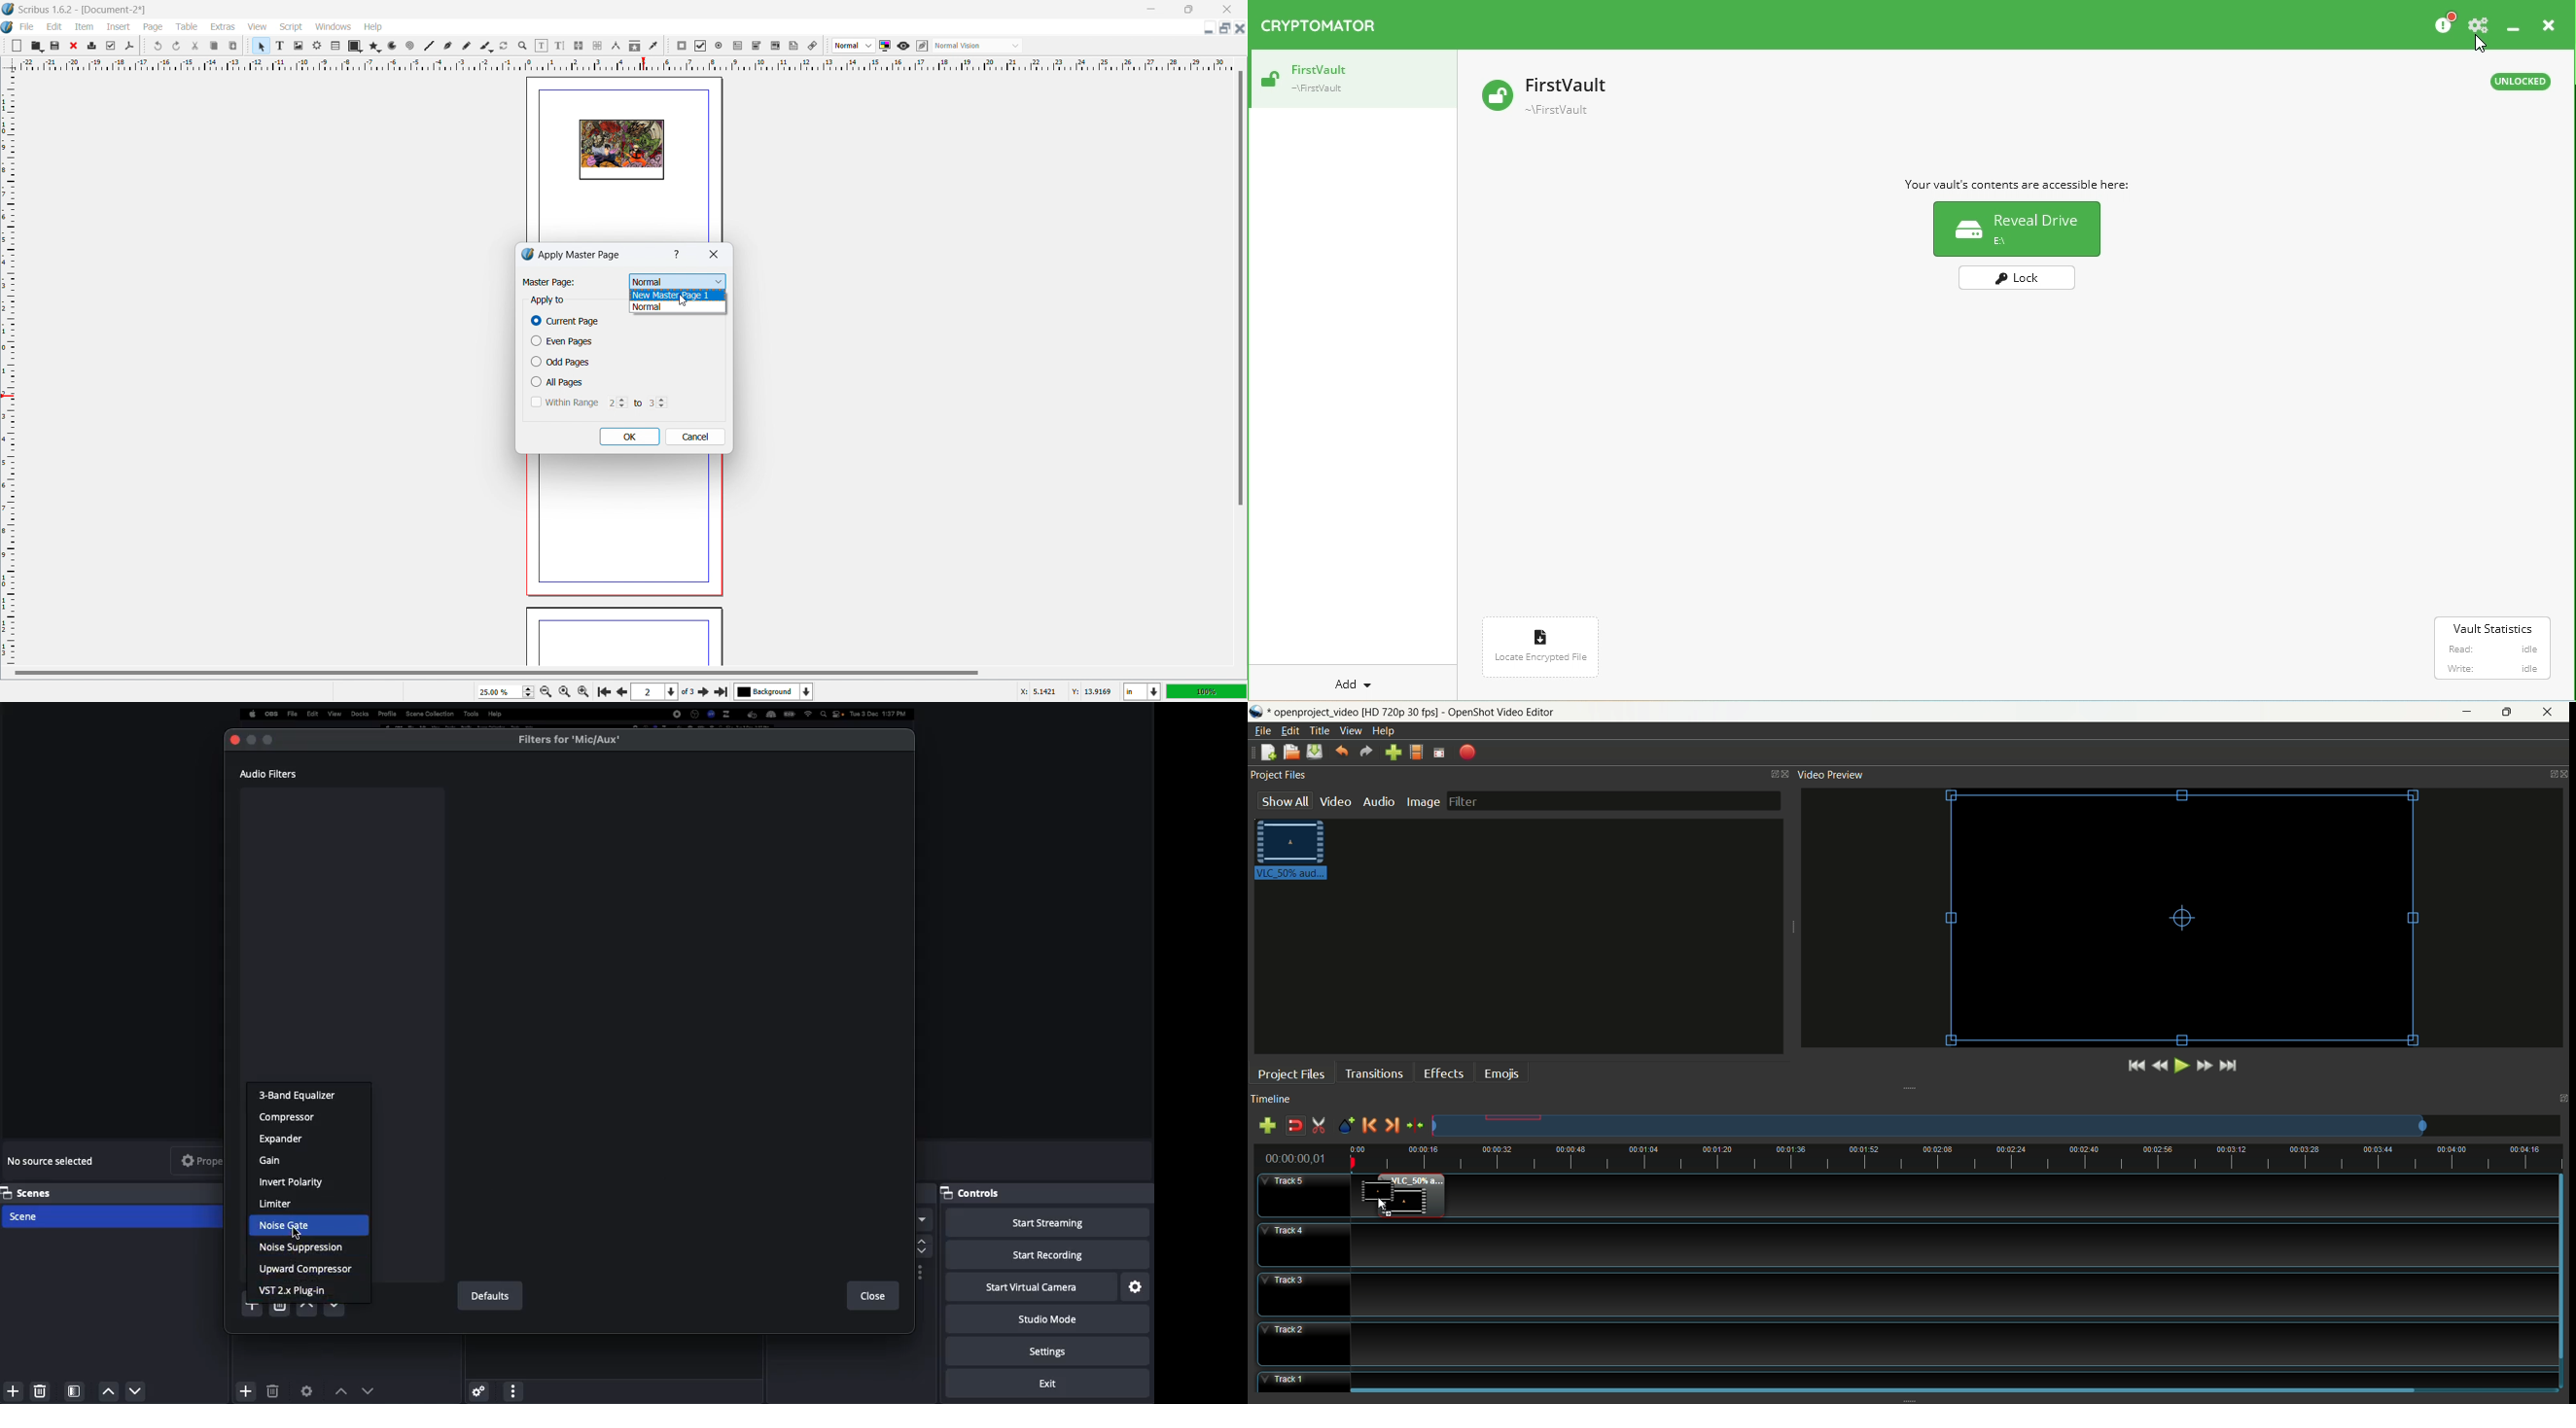 This screenshot has height=1428, width=2576. Describe the element at coordinates (1377, 1202) in the screenshot. I see `cursor` at that location.